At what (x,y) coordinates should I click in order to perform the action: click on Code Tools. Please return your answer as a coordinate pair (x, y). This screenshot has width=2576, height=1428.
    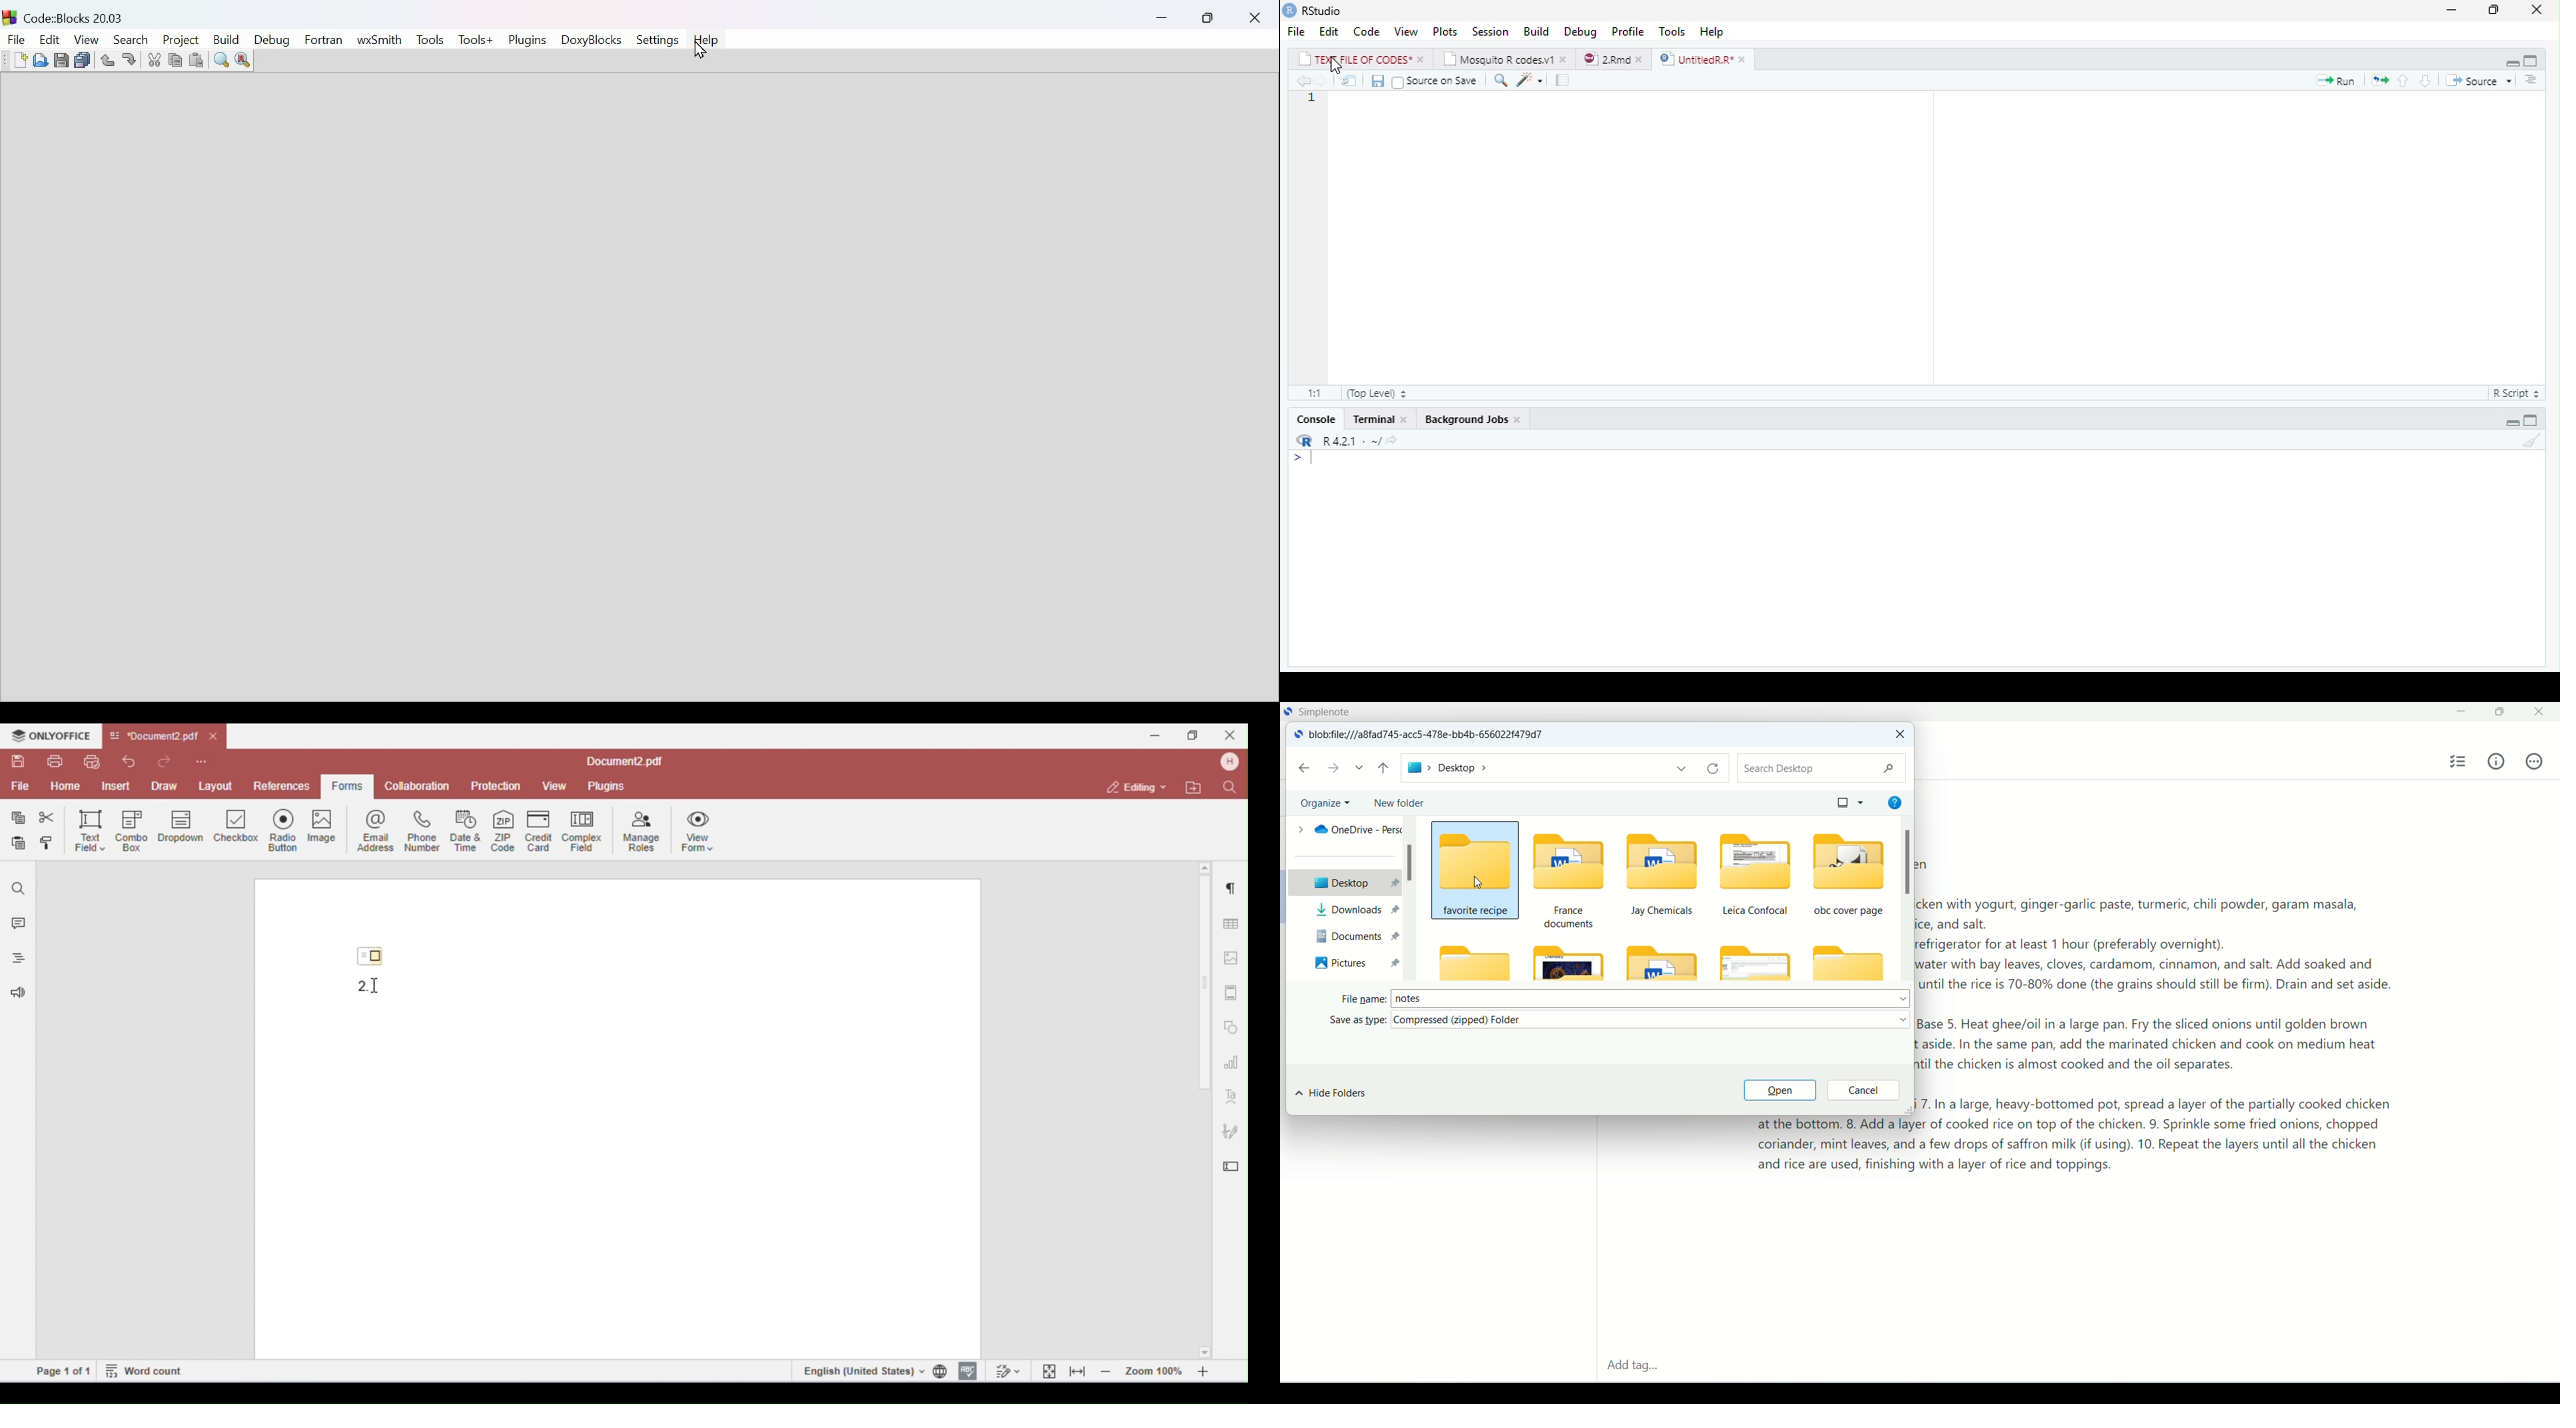
    Looking at the image, I should click on (1530, 81).